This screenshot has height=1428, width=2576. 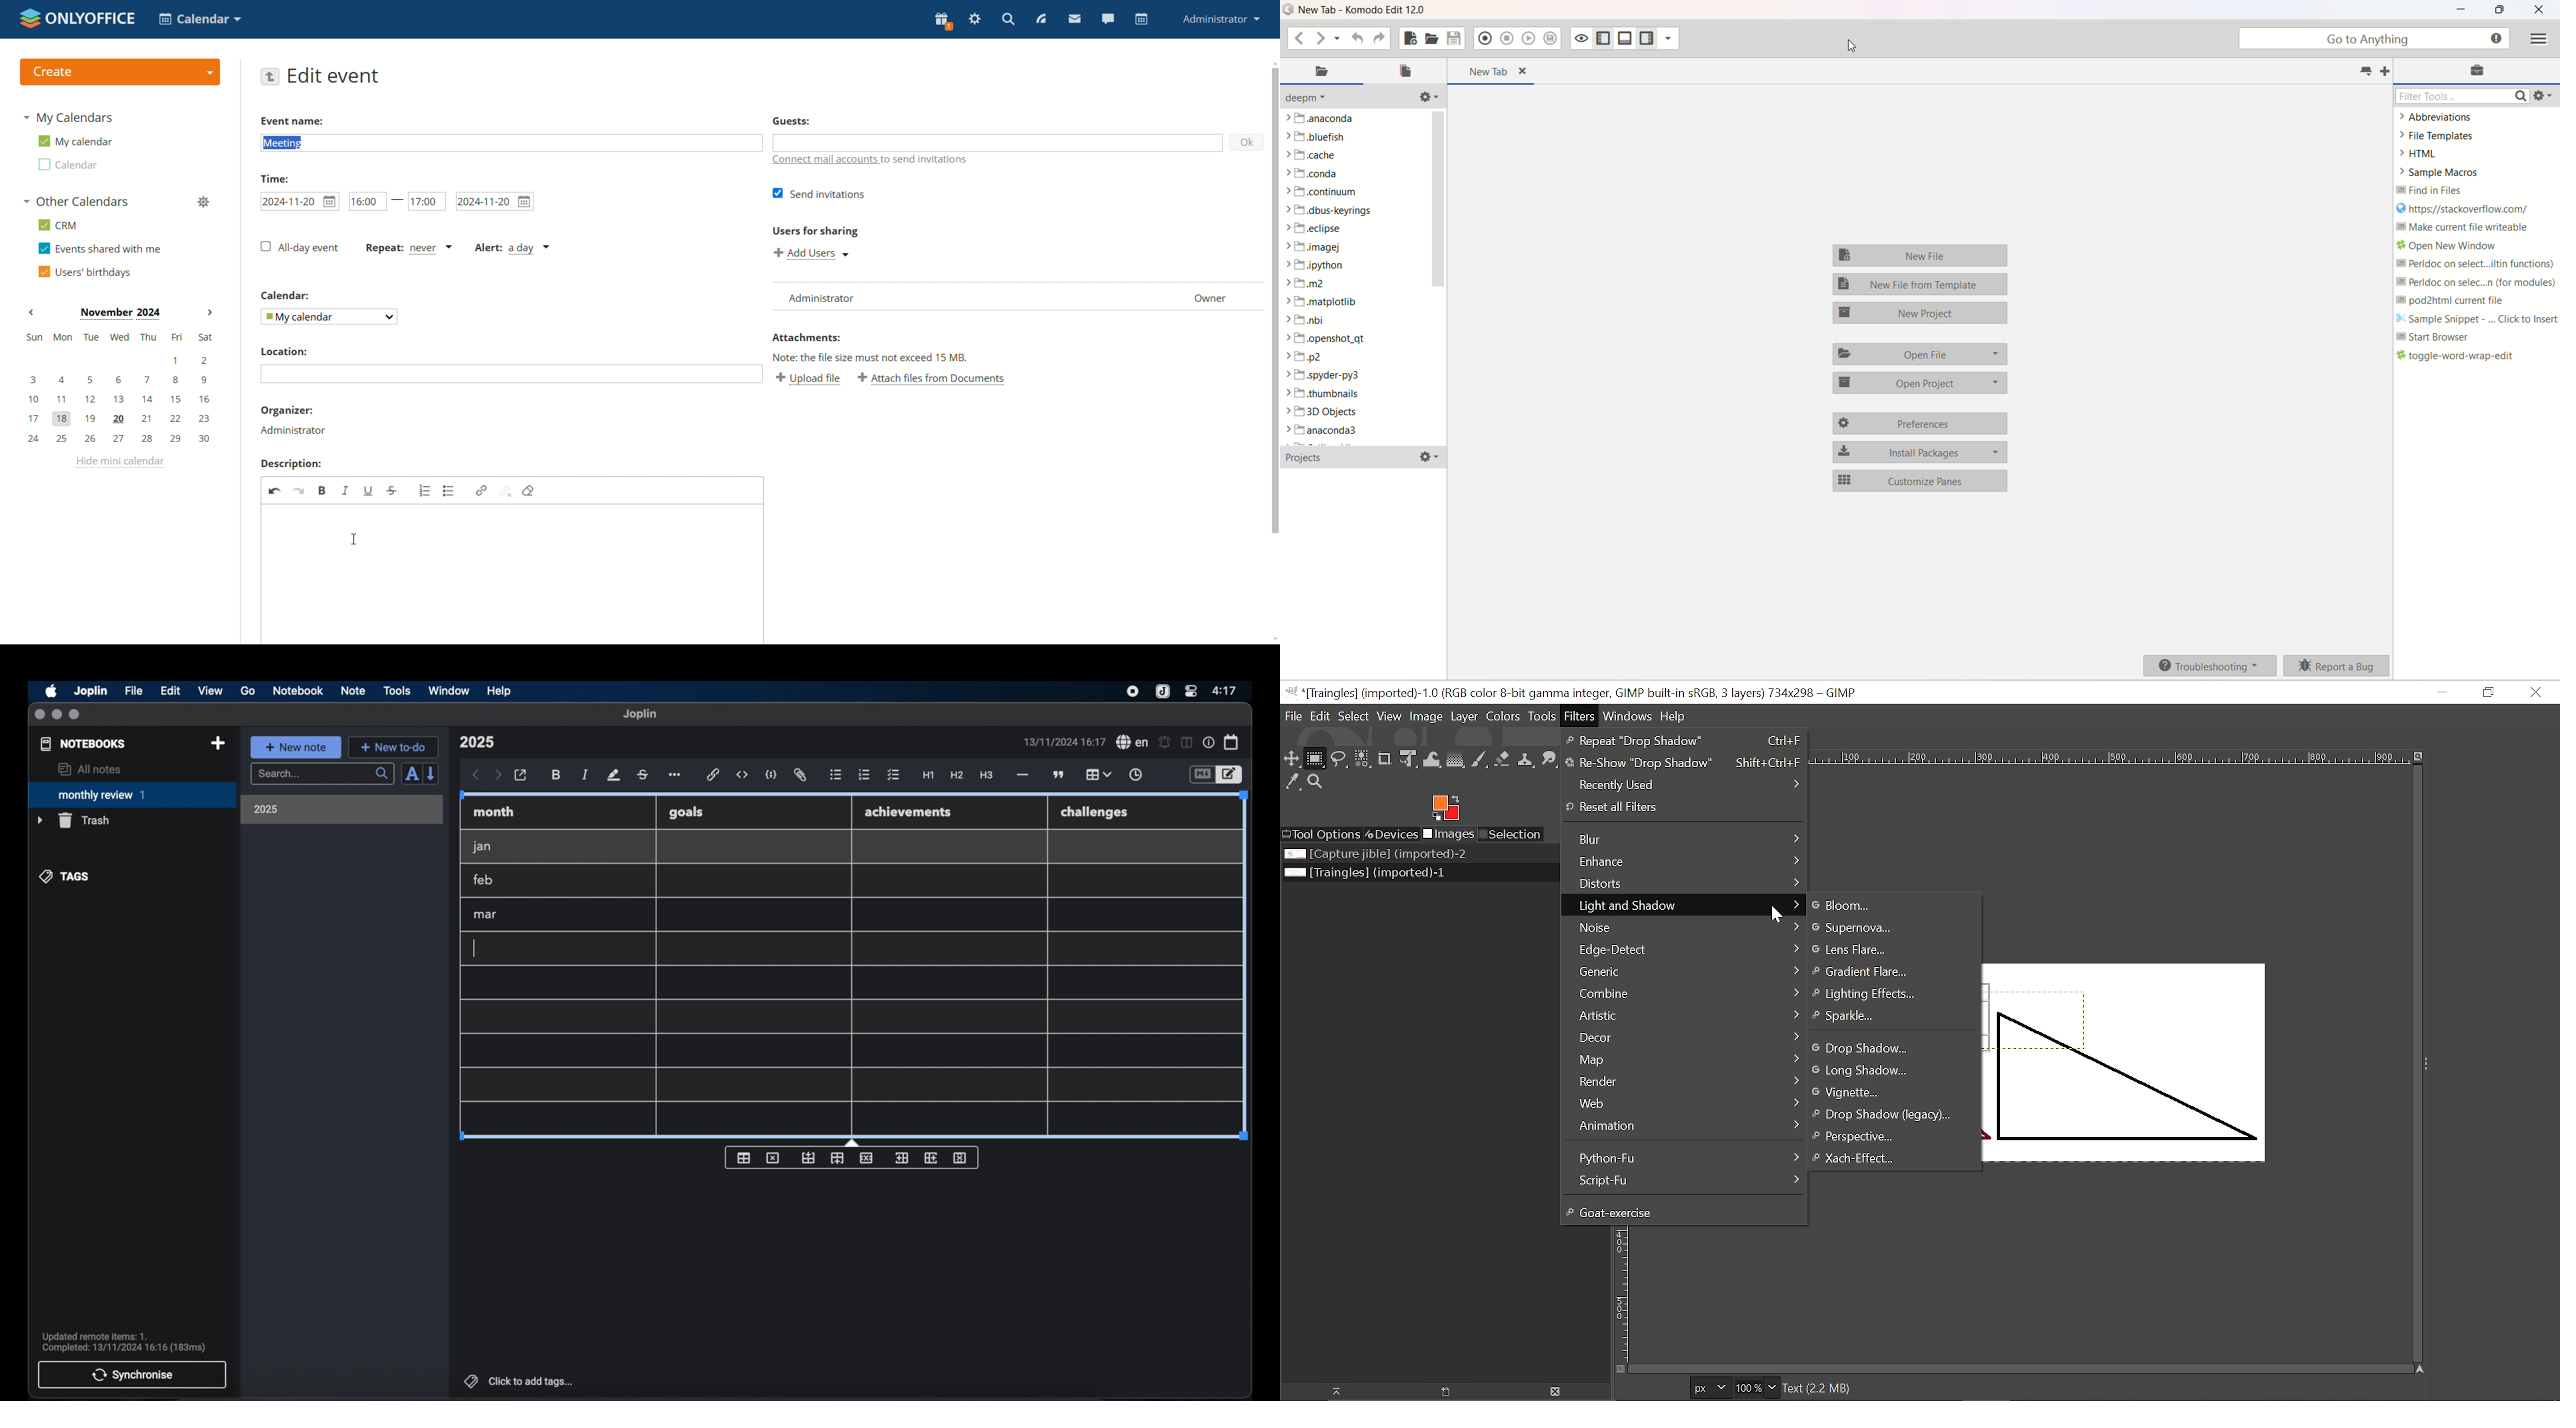 I want to click on insert column after, so click(x=931, y=1158).